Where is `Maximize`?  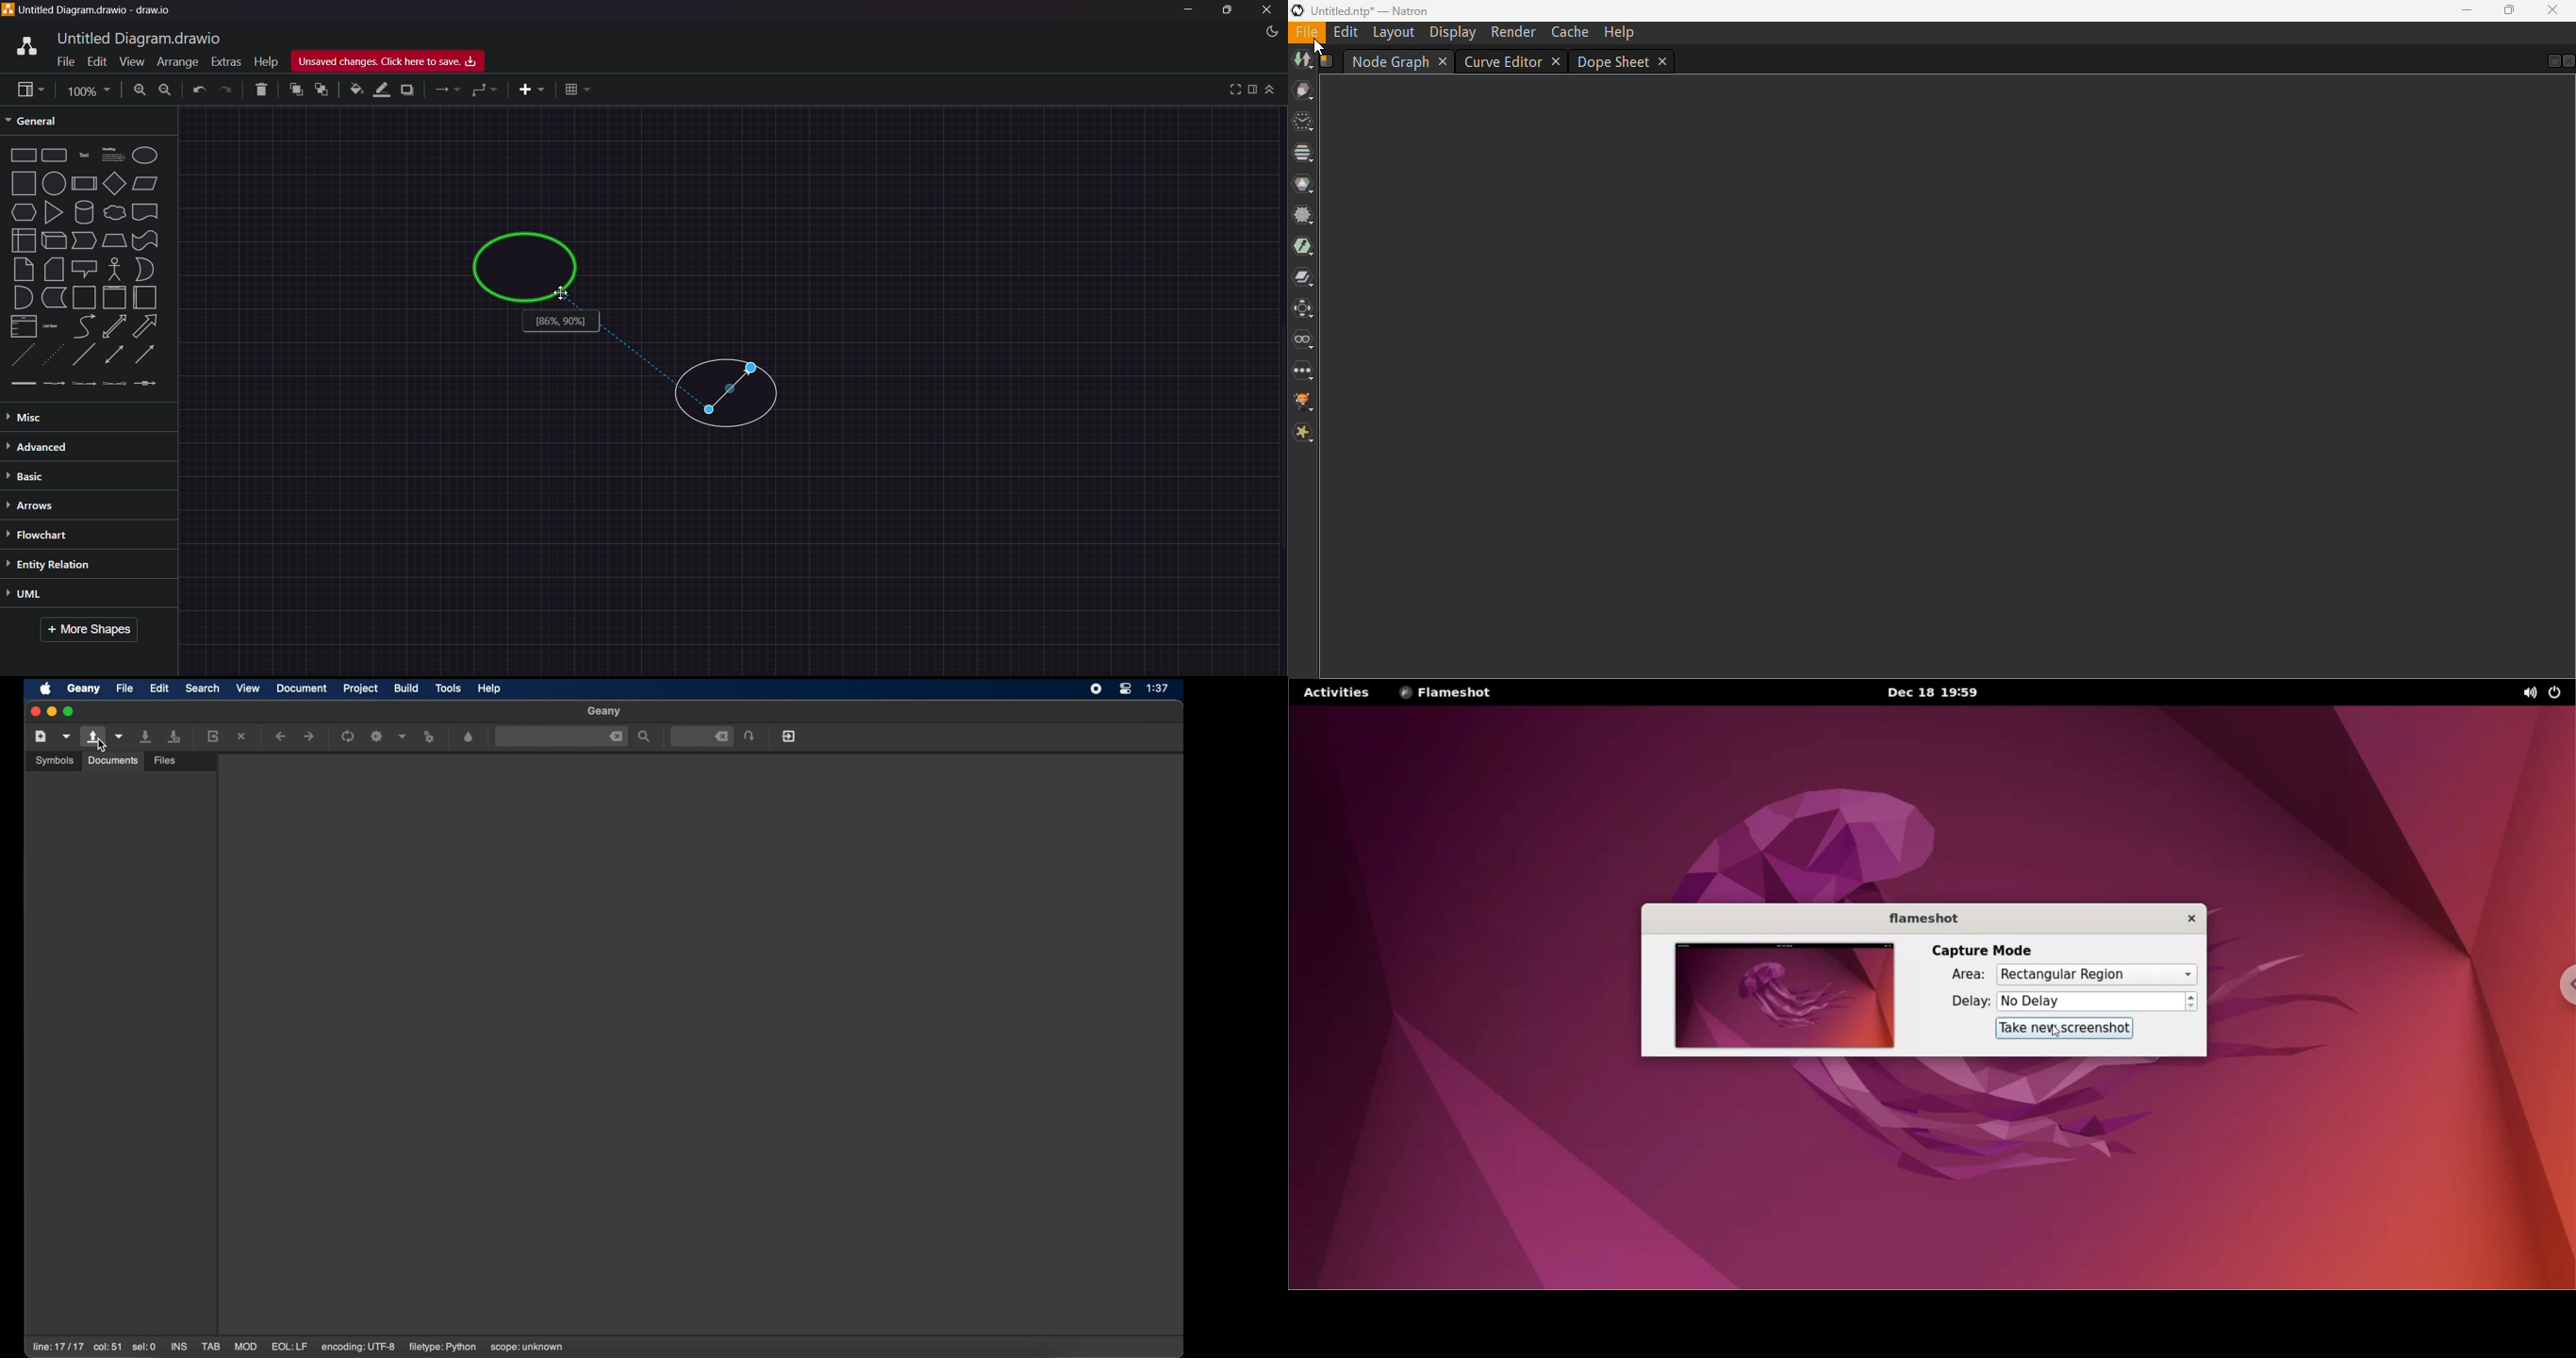
Maximize is located at coordinates (1226, 12).